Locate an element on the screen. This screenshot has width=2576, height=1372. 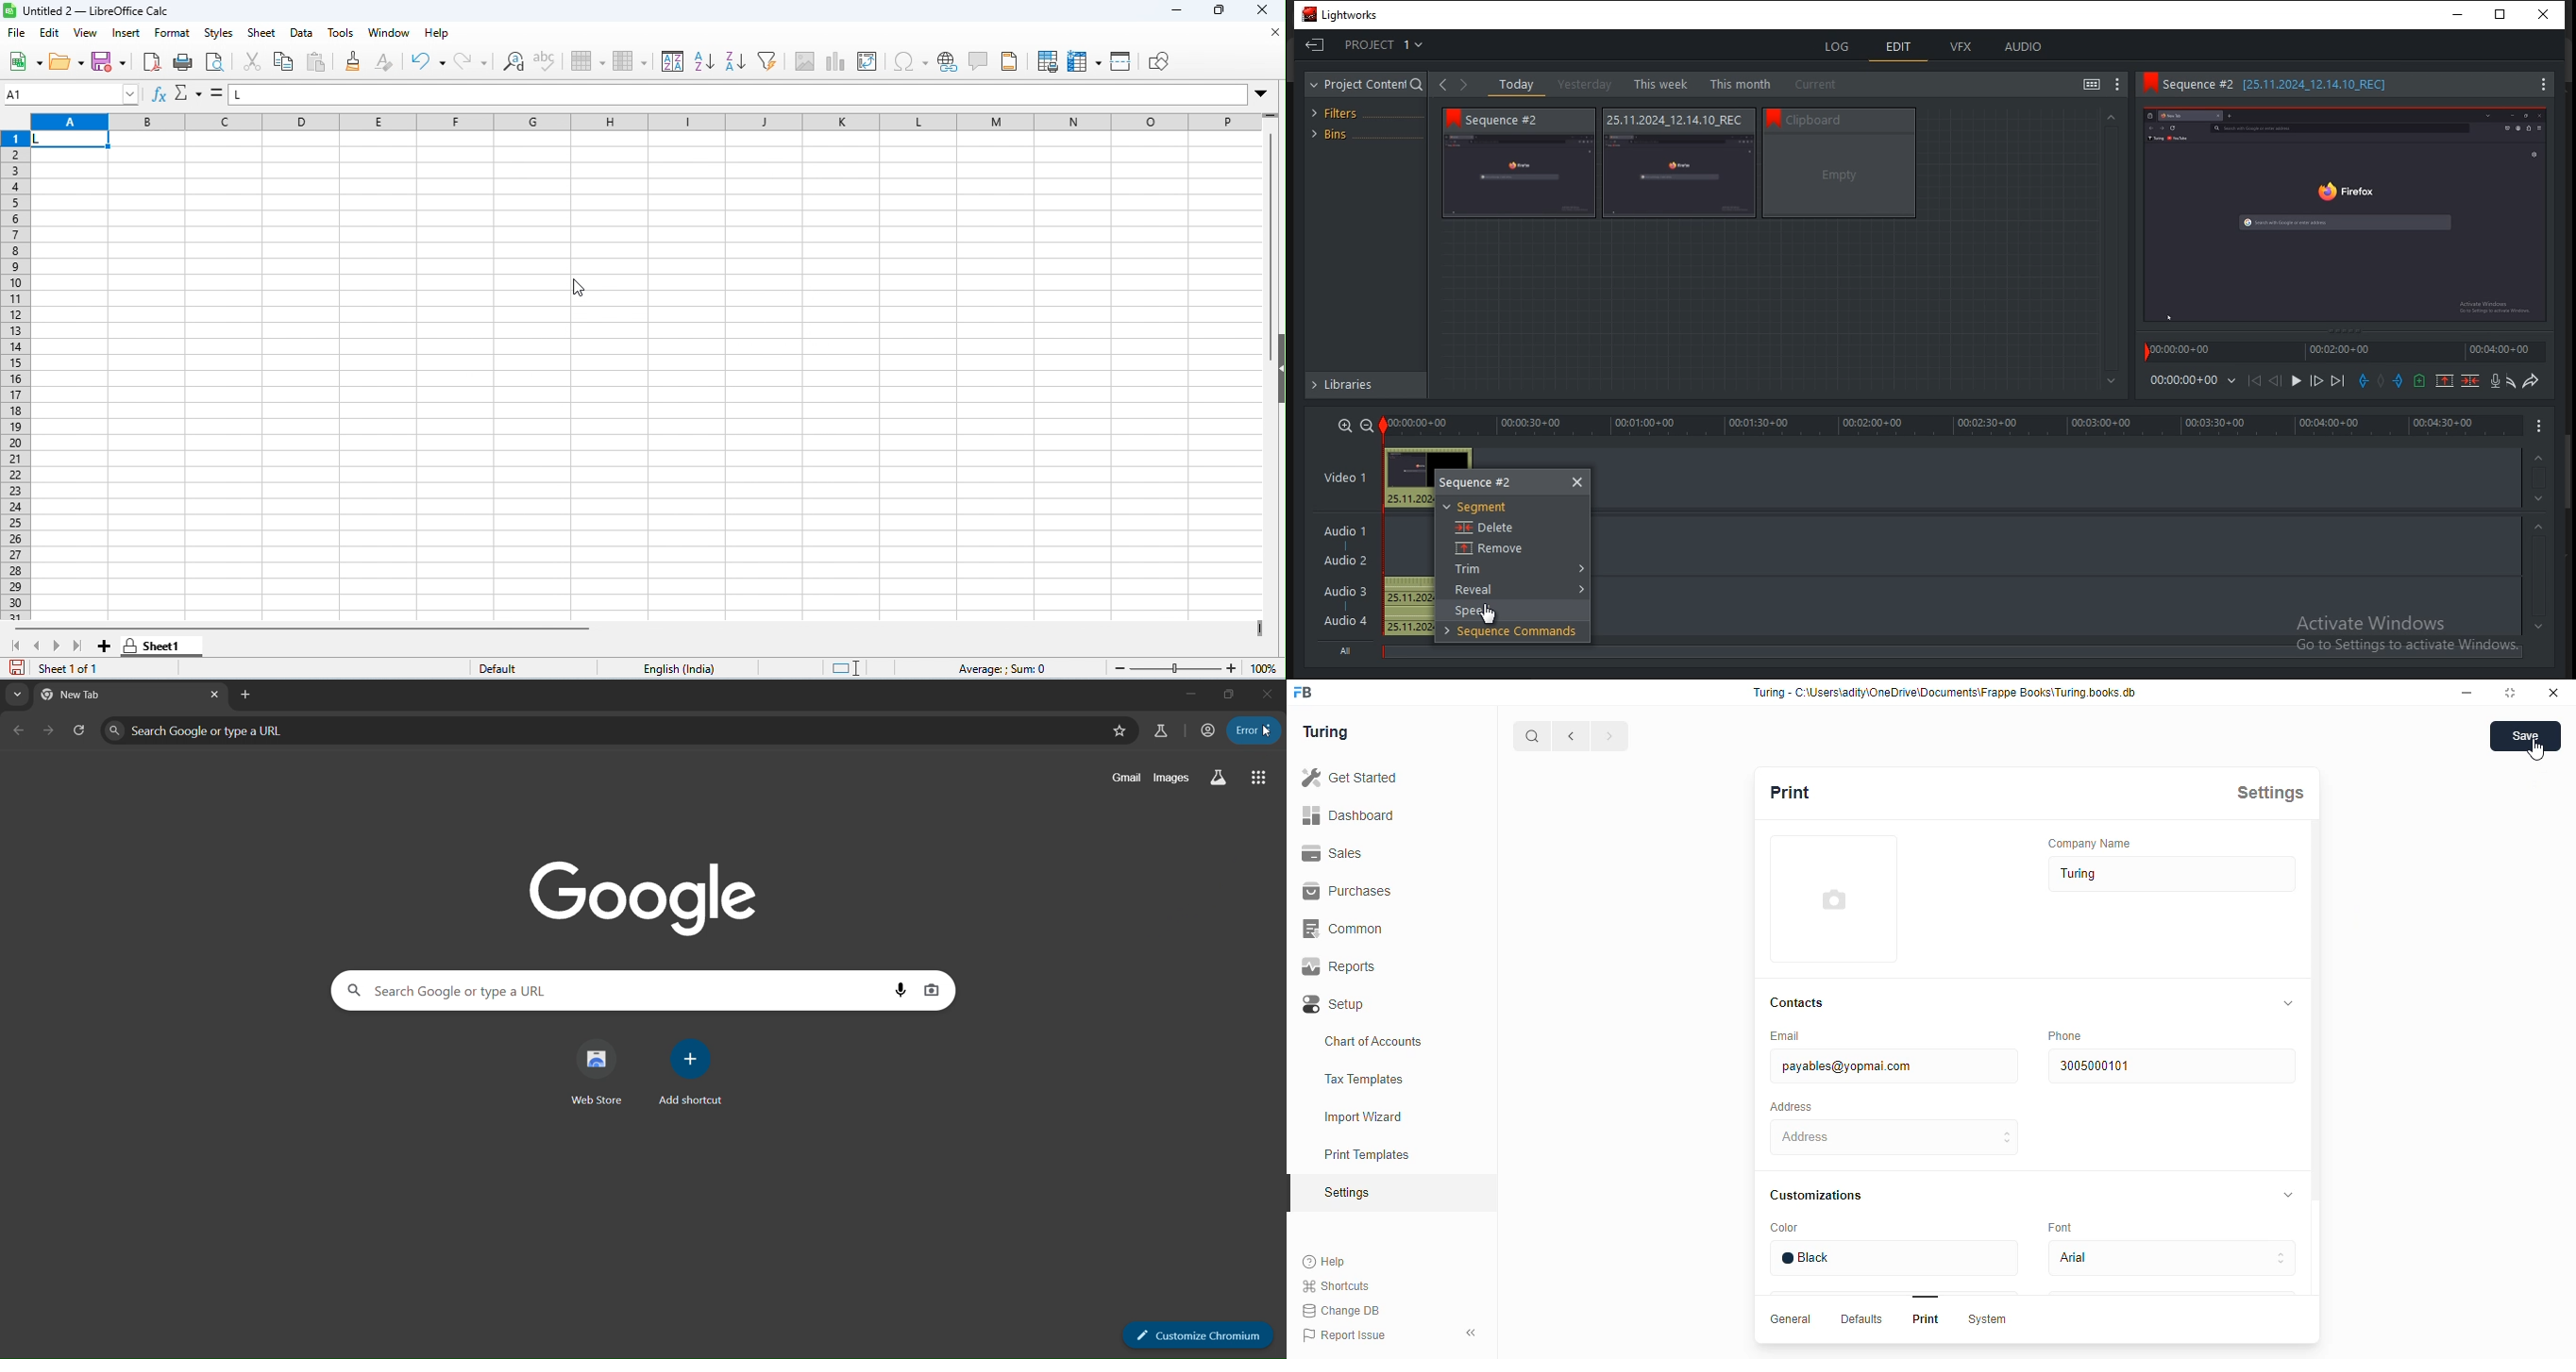
forward is located at coordinates (1610, 735).